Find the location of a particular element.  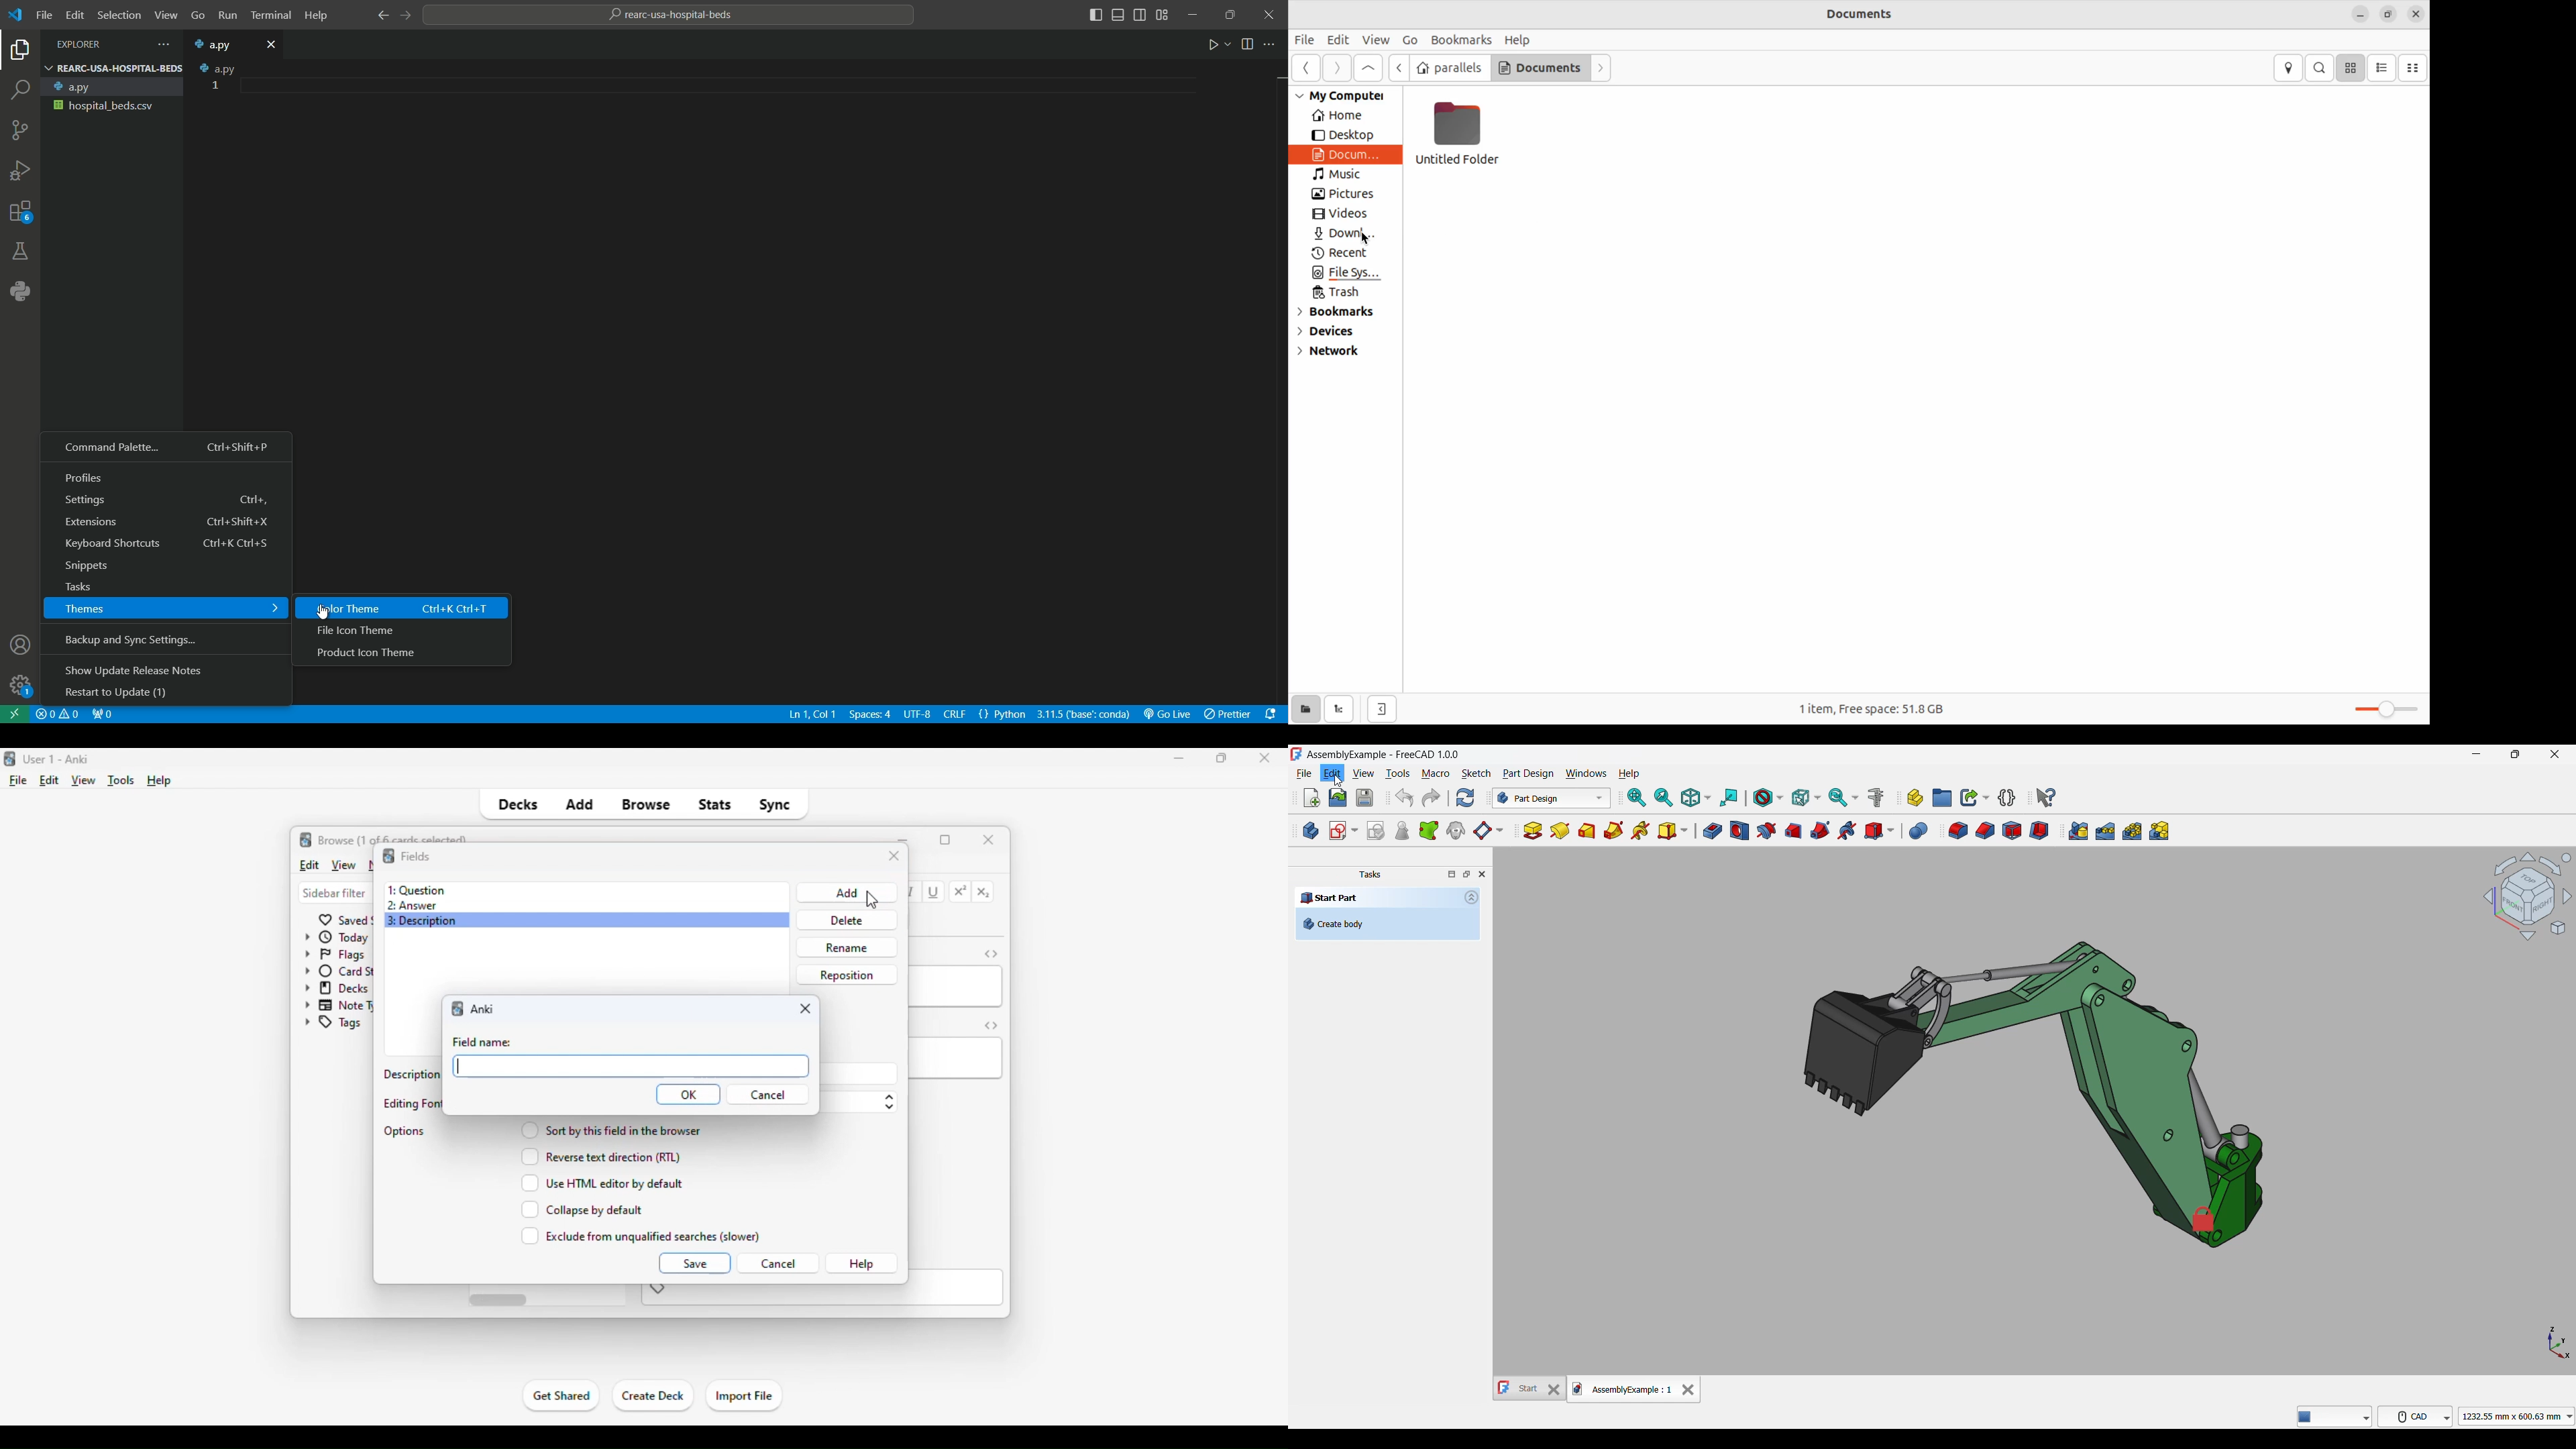

file is located at coordinates (19, 781).